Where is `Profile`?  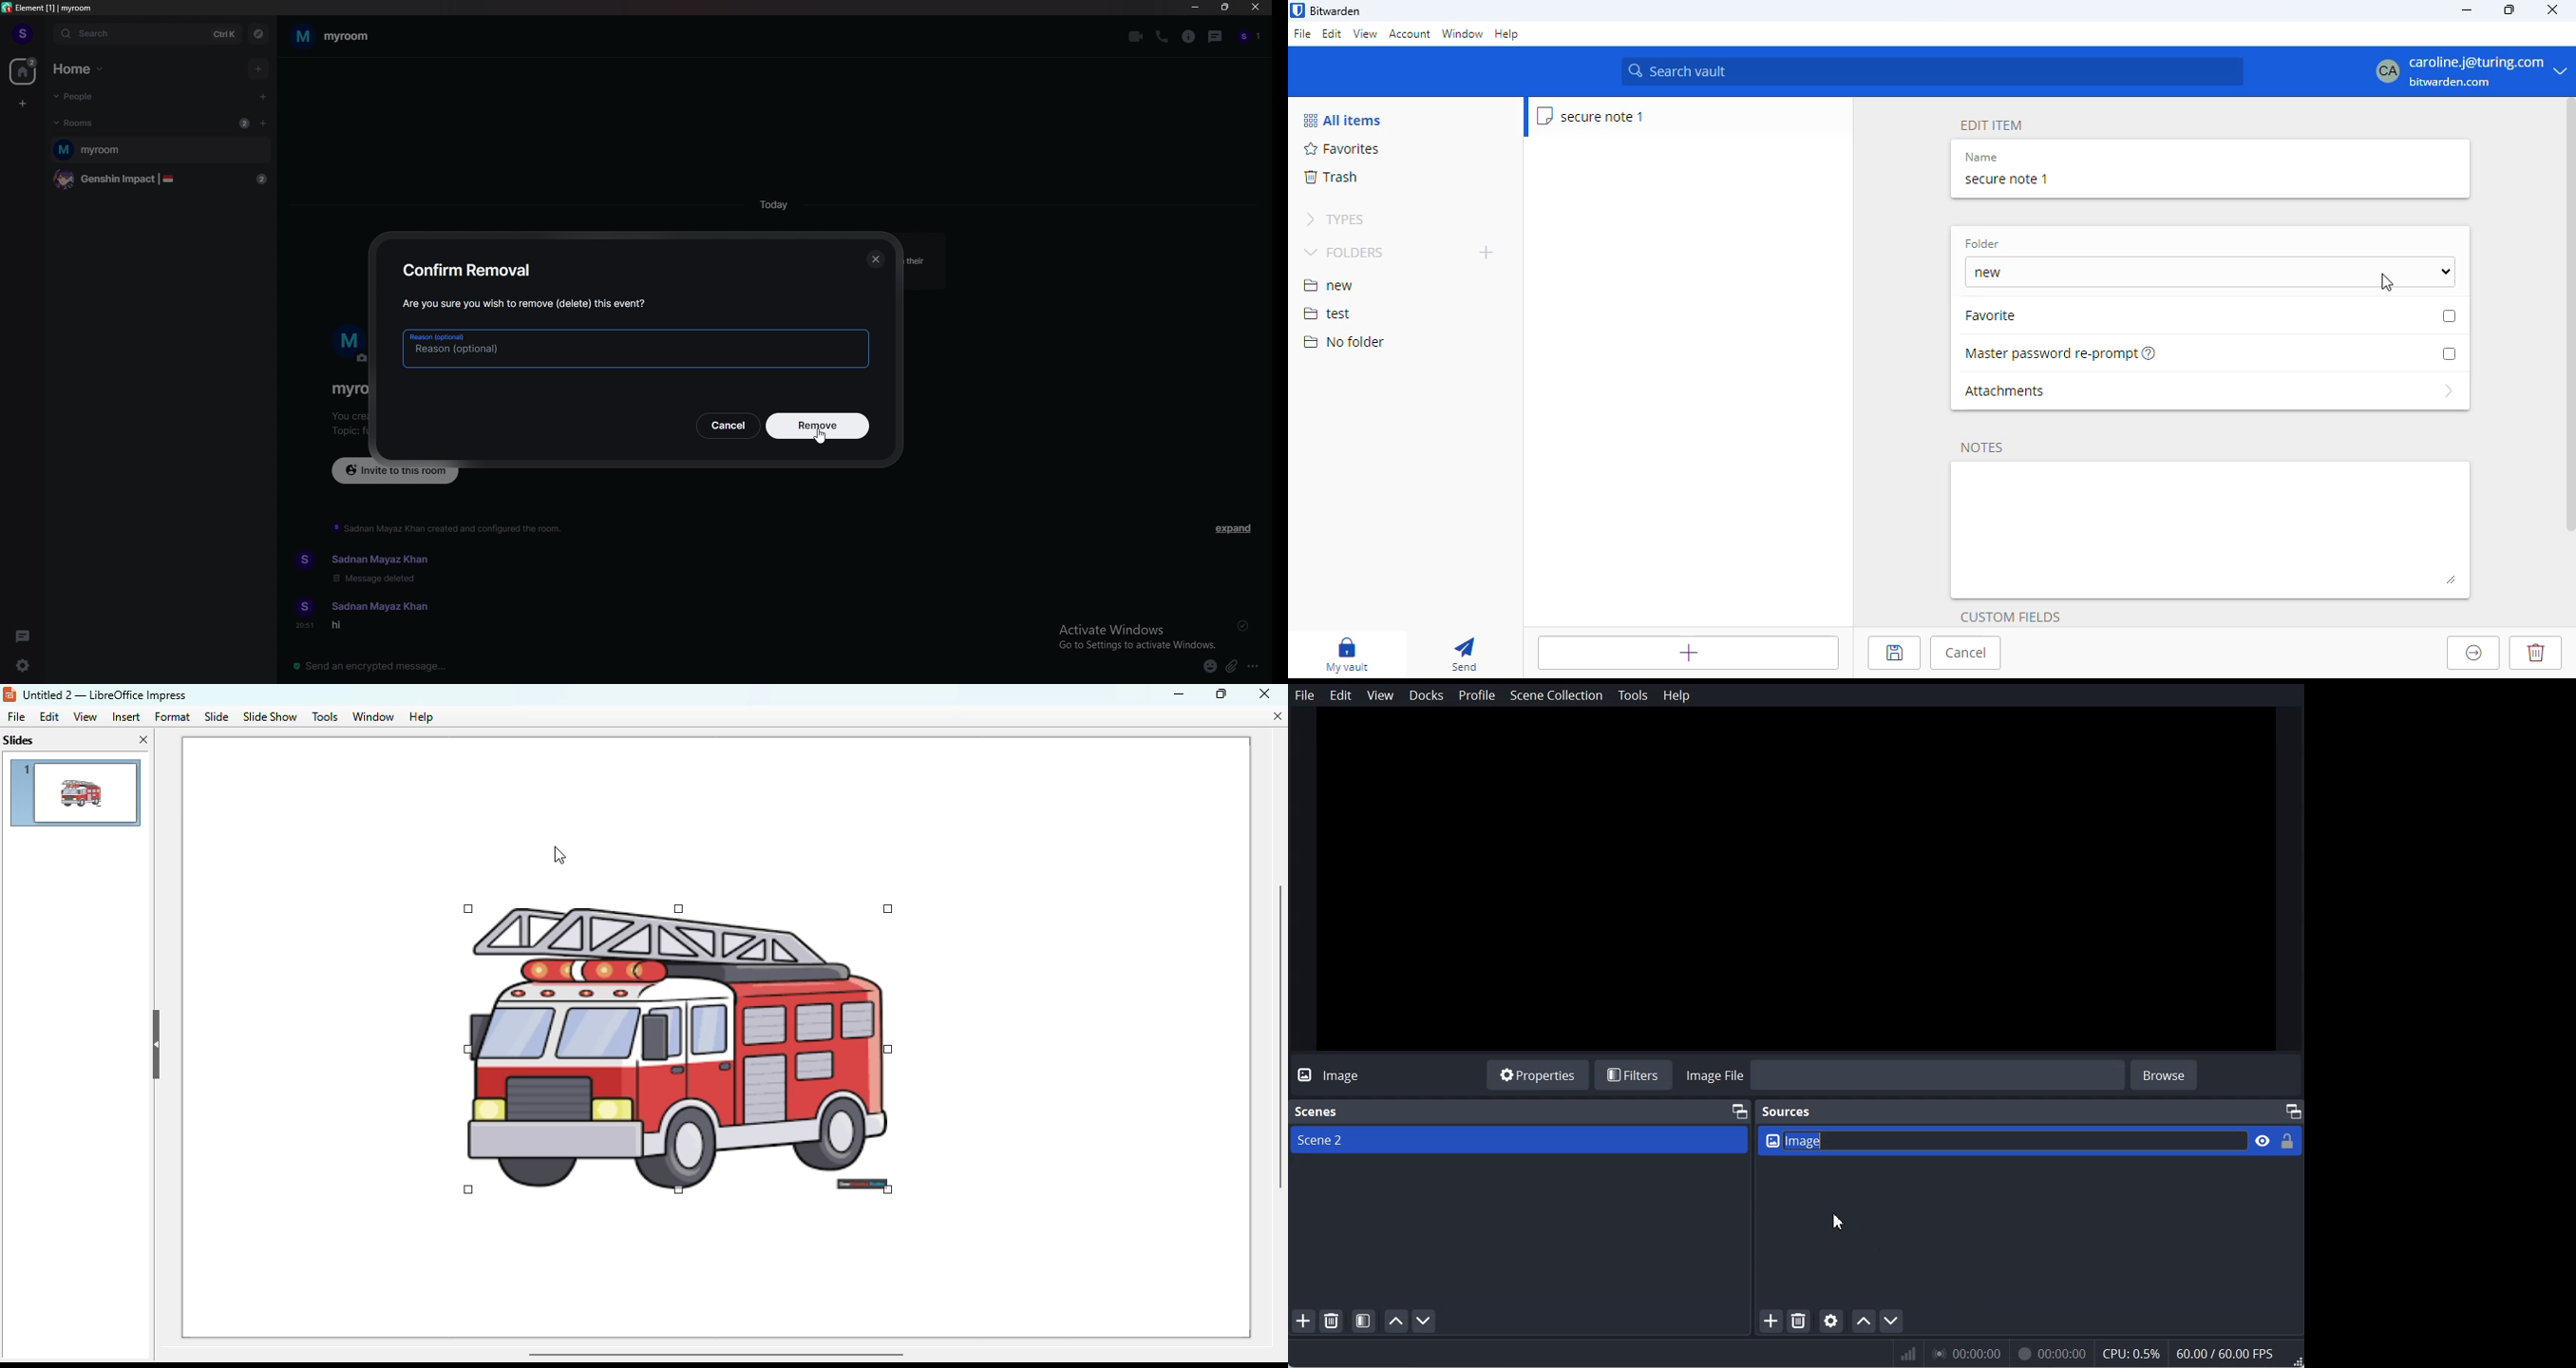 Profile is located at coordinates (1476, 696).